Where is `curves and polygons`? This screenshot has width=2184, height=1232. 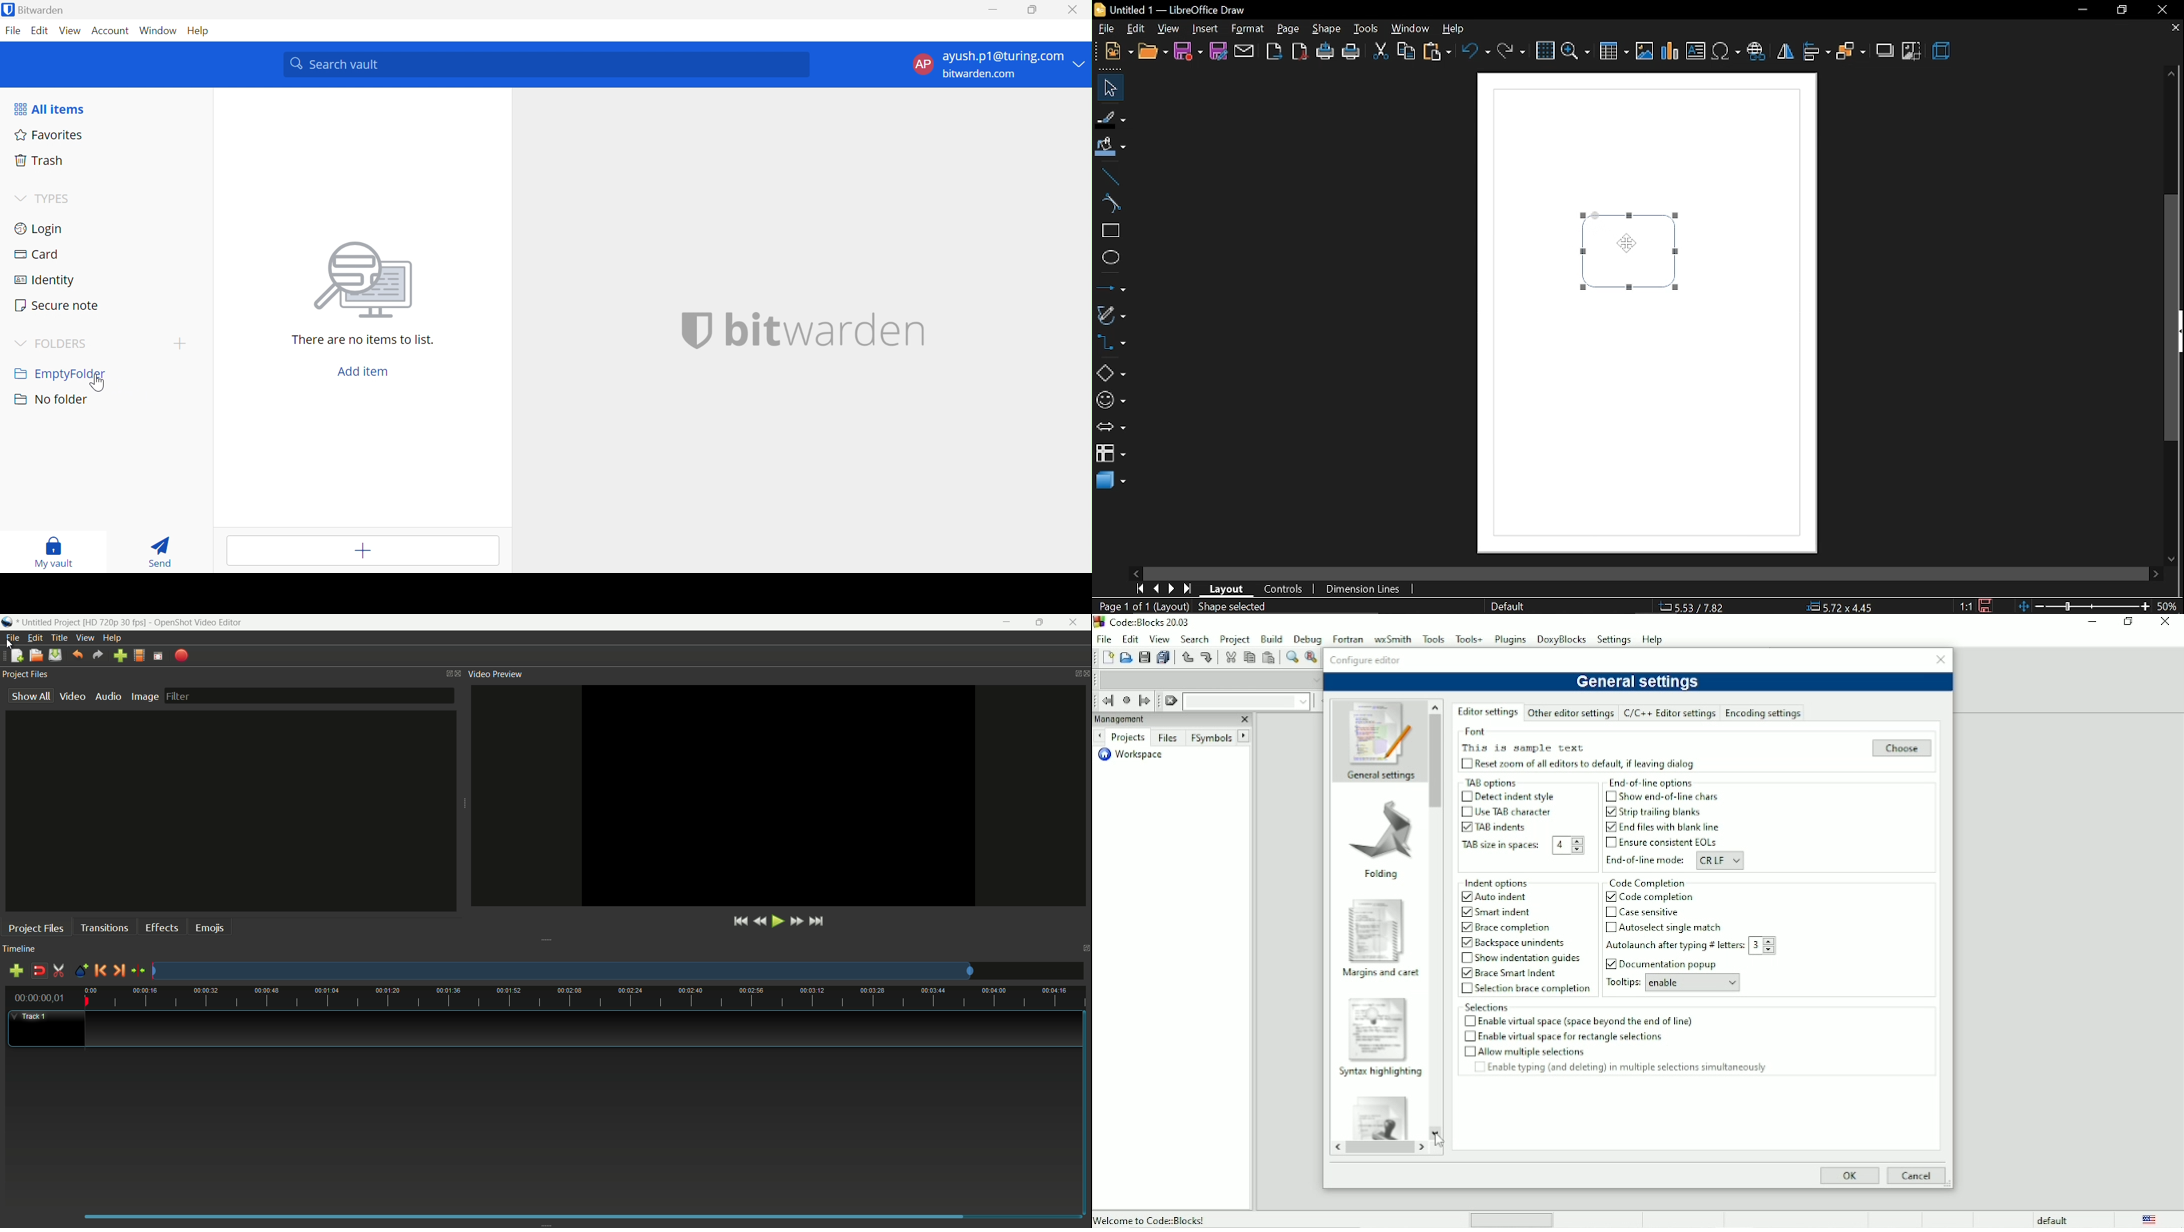 curves and polygons is located at coordinates (1111, 316).